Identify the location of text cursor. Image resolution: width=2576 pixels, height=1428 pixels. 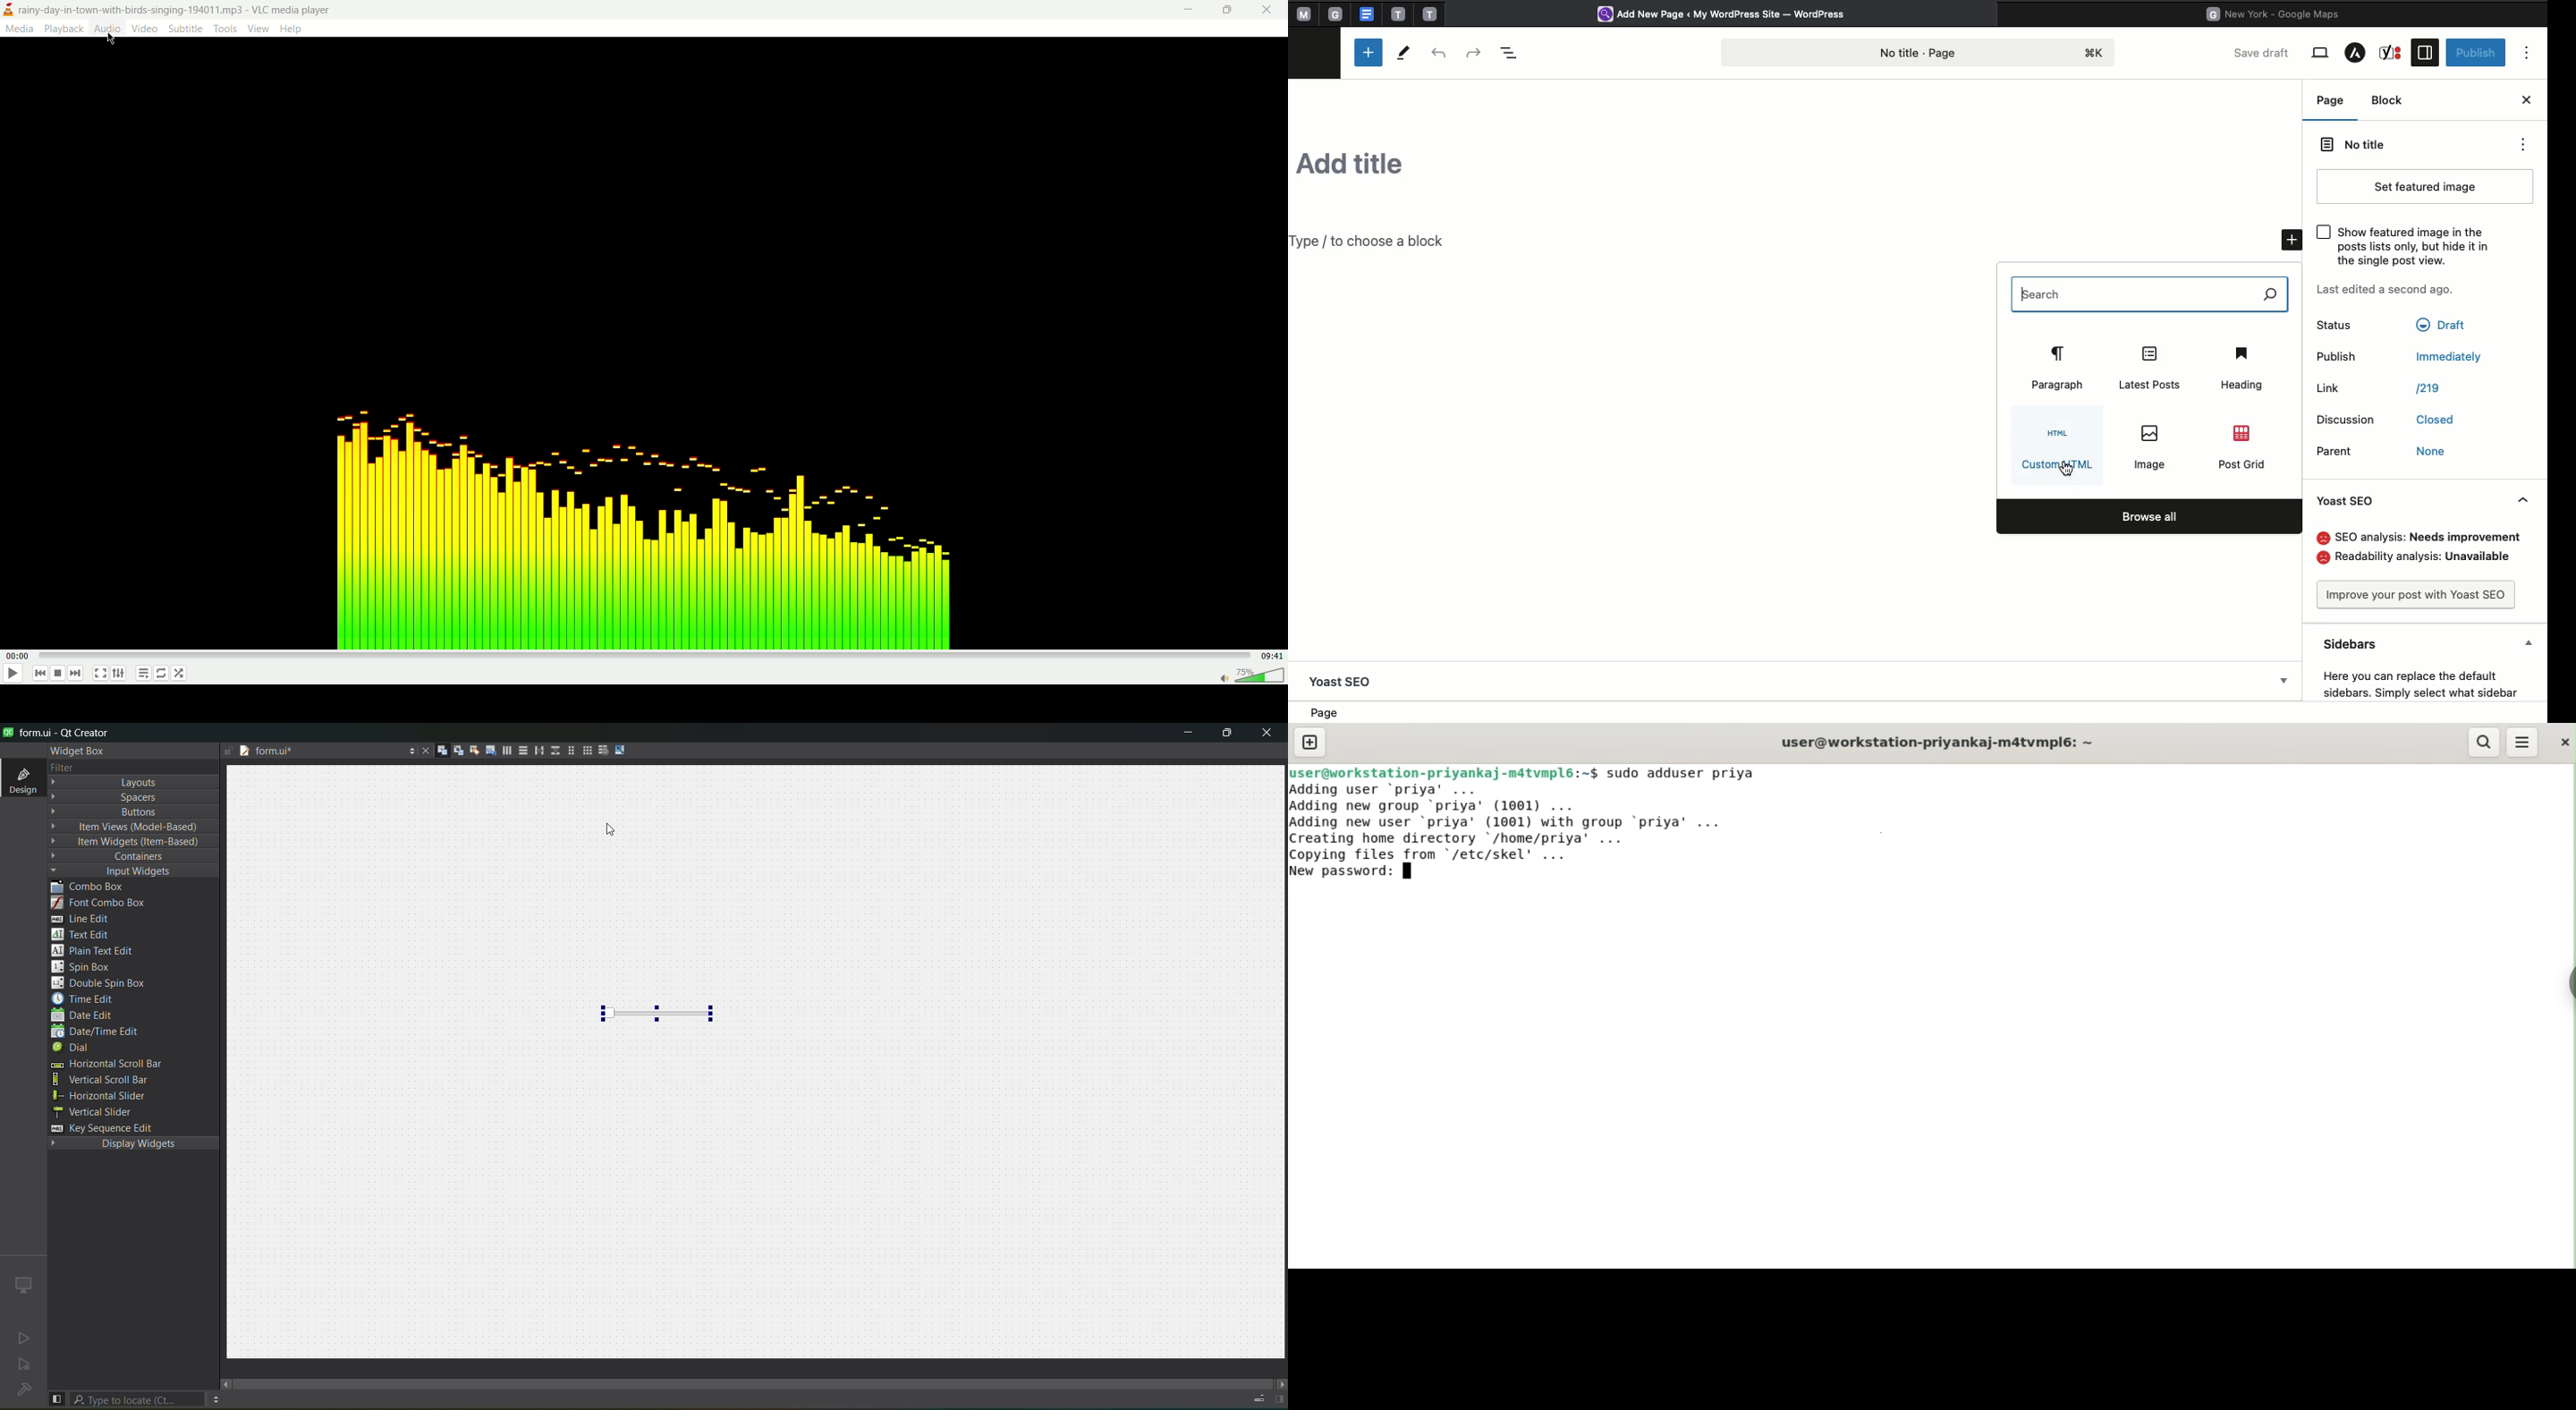
(2022, 298).